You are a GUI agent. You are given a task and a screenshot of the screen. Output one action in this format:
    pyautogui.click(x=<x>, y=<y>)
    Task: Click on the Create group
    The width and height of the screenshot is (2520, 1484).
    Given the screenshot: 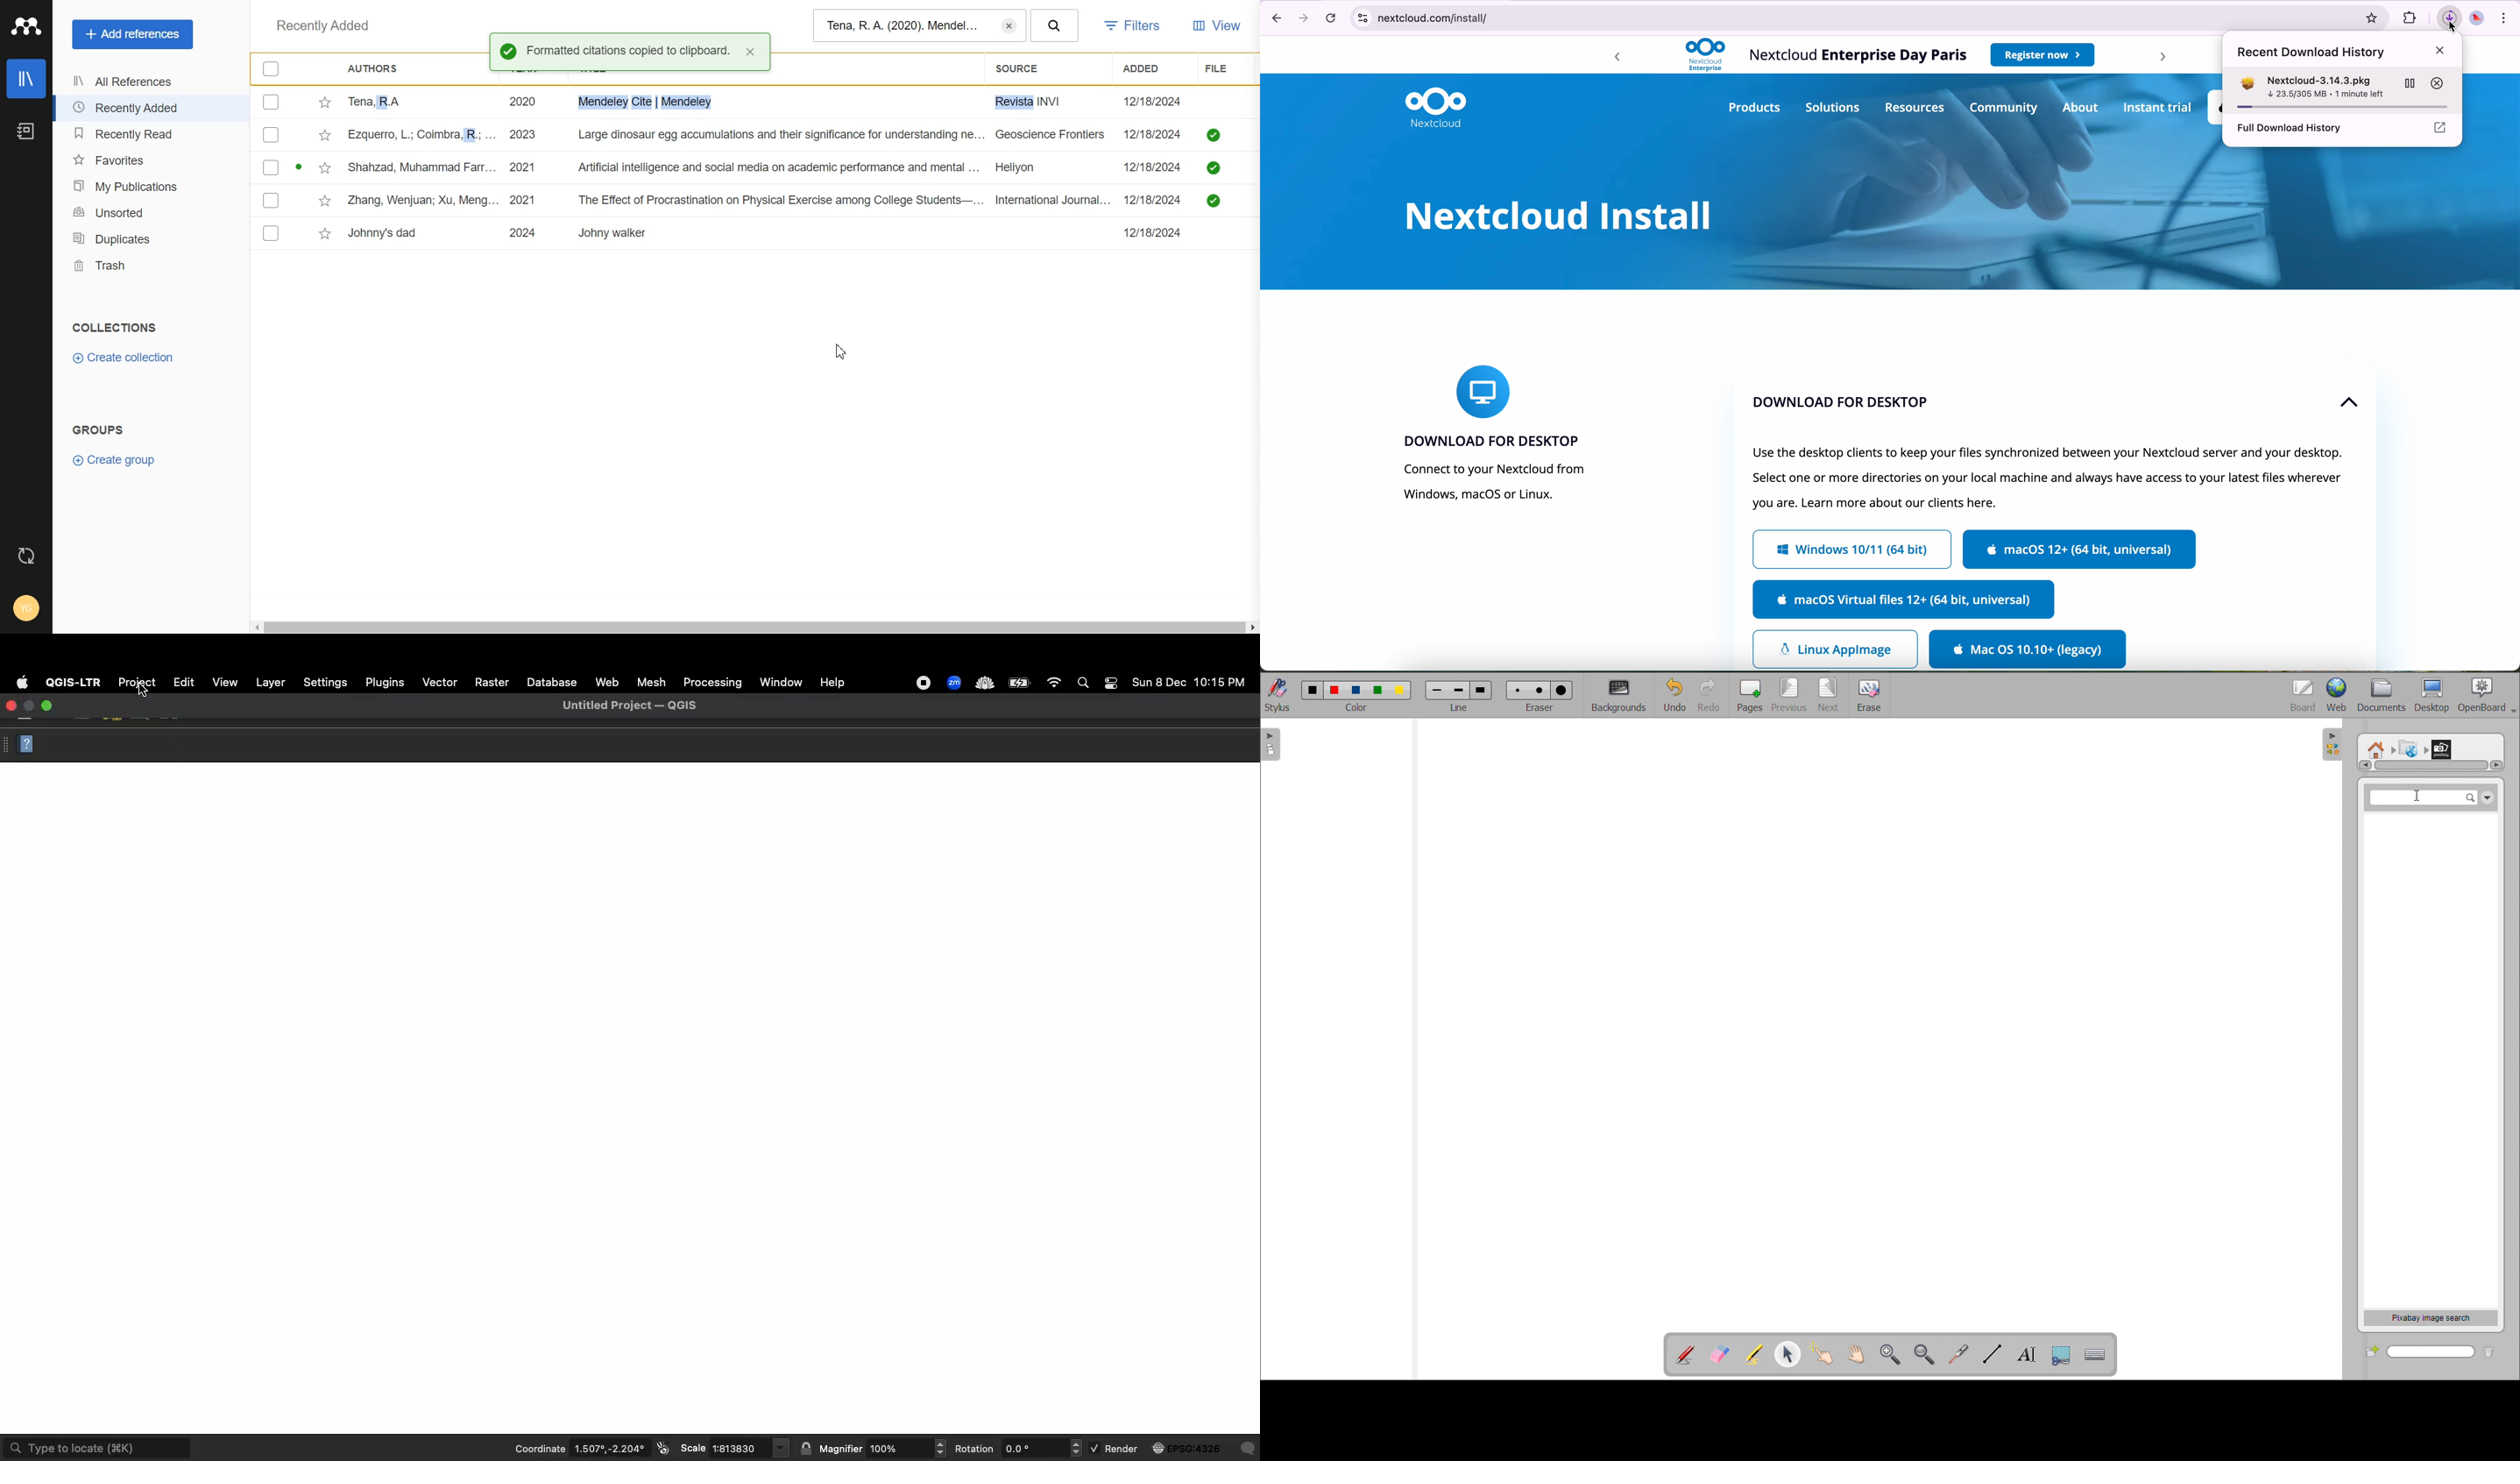 What is the action you would take?
    pyautogui.click(x=114, y=460)
    